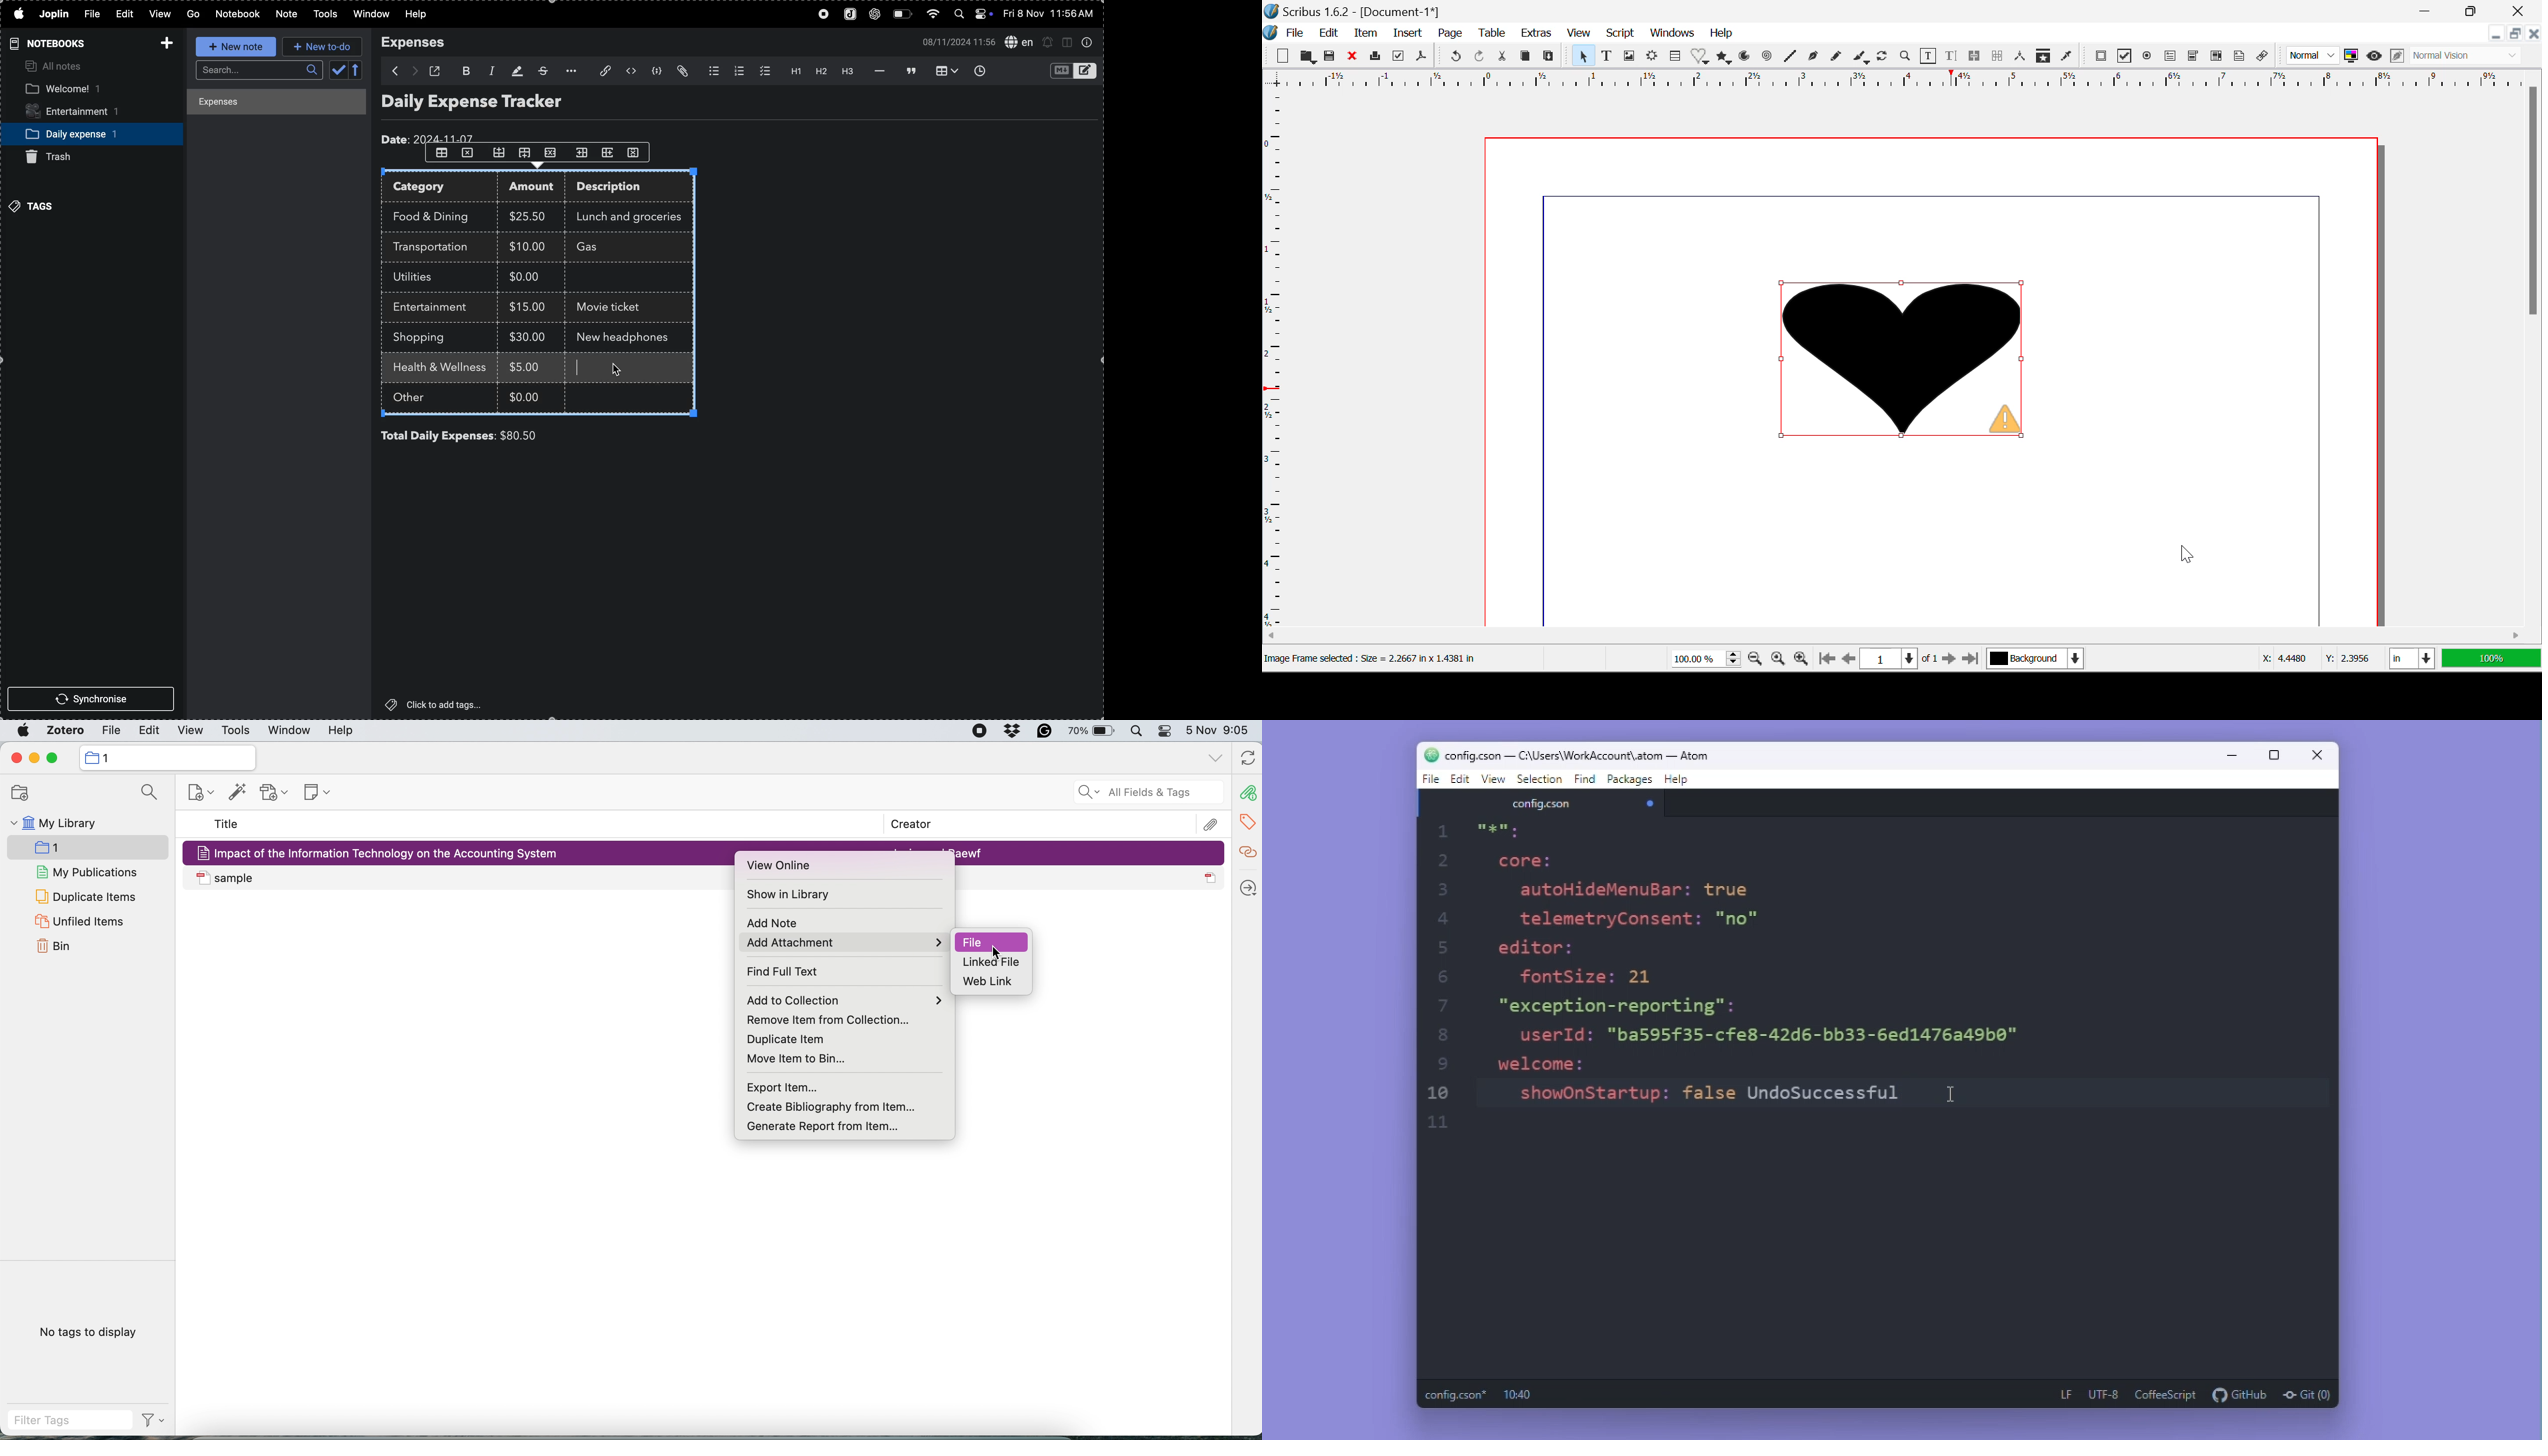  Describe the element at coordinates (2167, 1394) in the screenshot. I see `coffeescript` at that location.